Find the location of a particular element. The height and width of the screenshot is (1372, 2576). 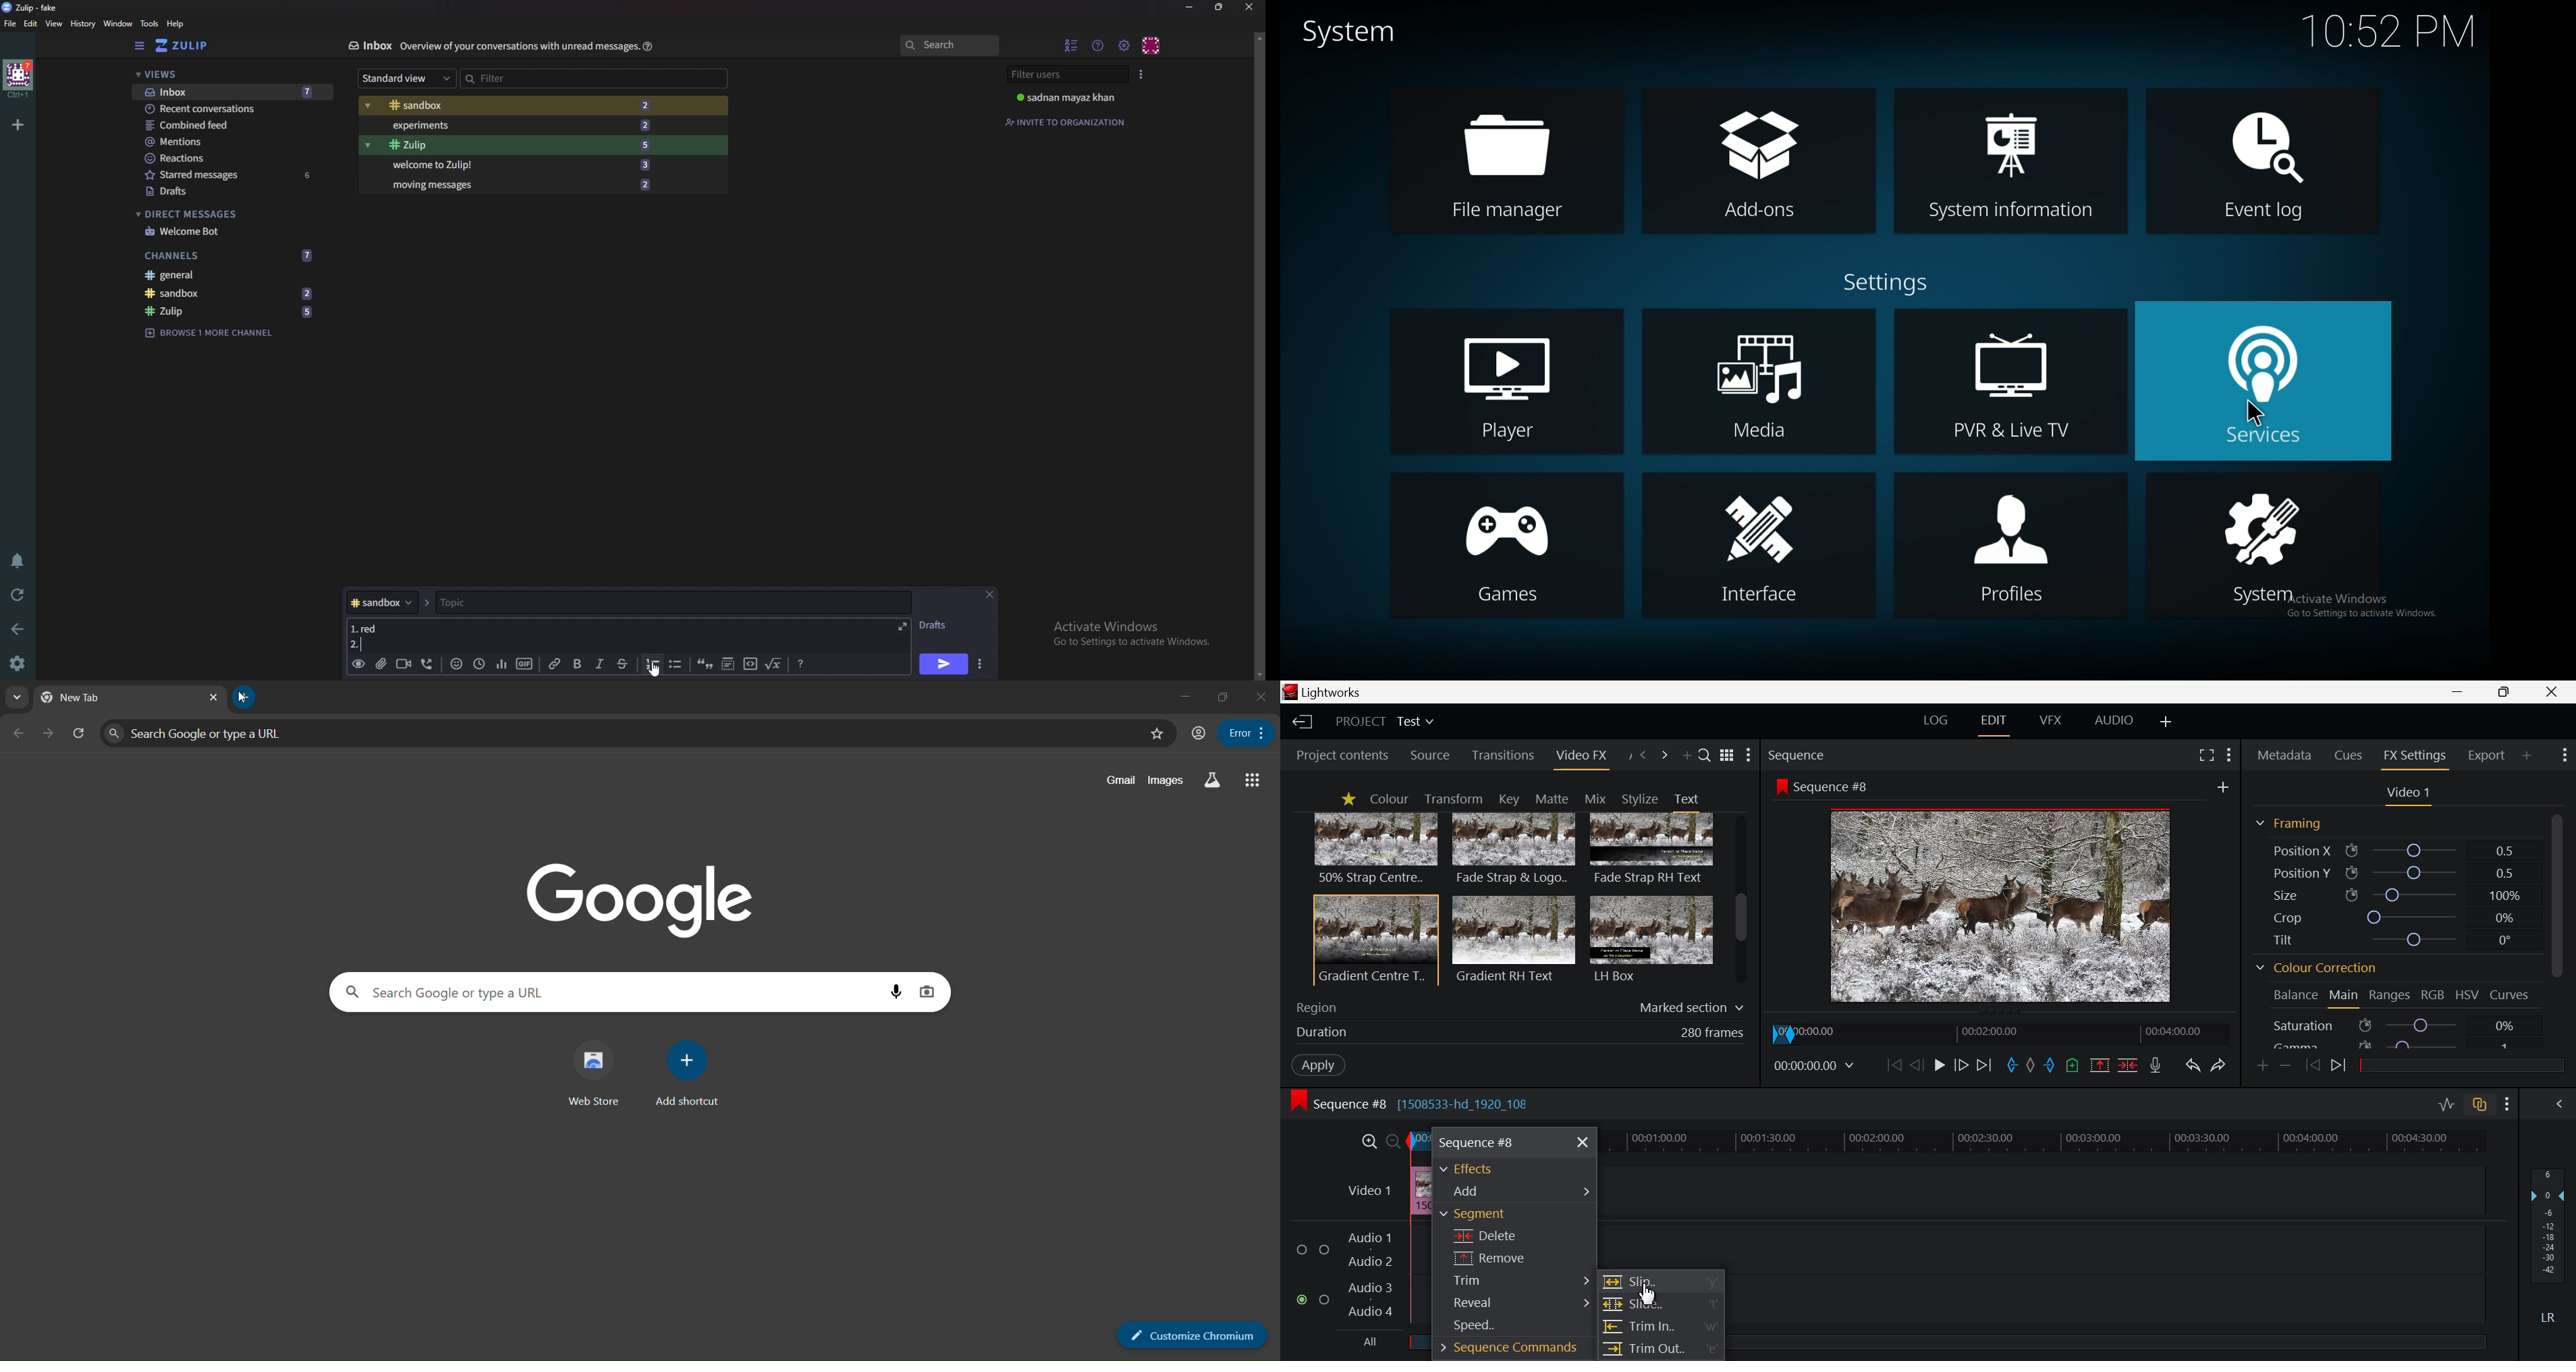

Remove marked section is located at coordinates (2100, 1065).